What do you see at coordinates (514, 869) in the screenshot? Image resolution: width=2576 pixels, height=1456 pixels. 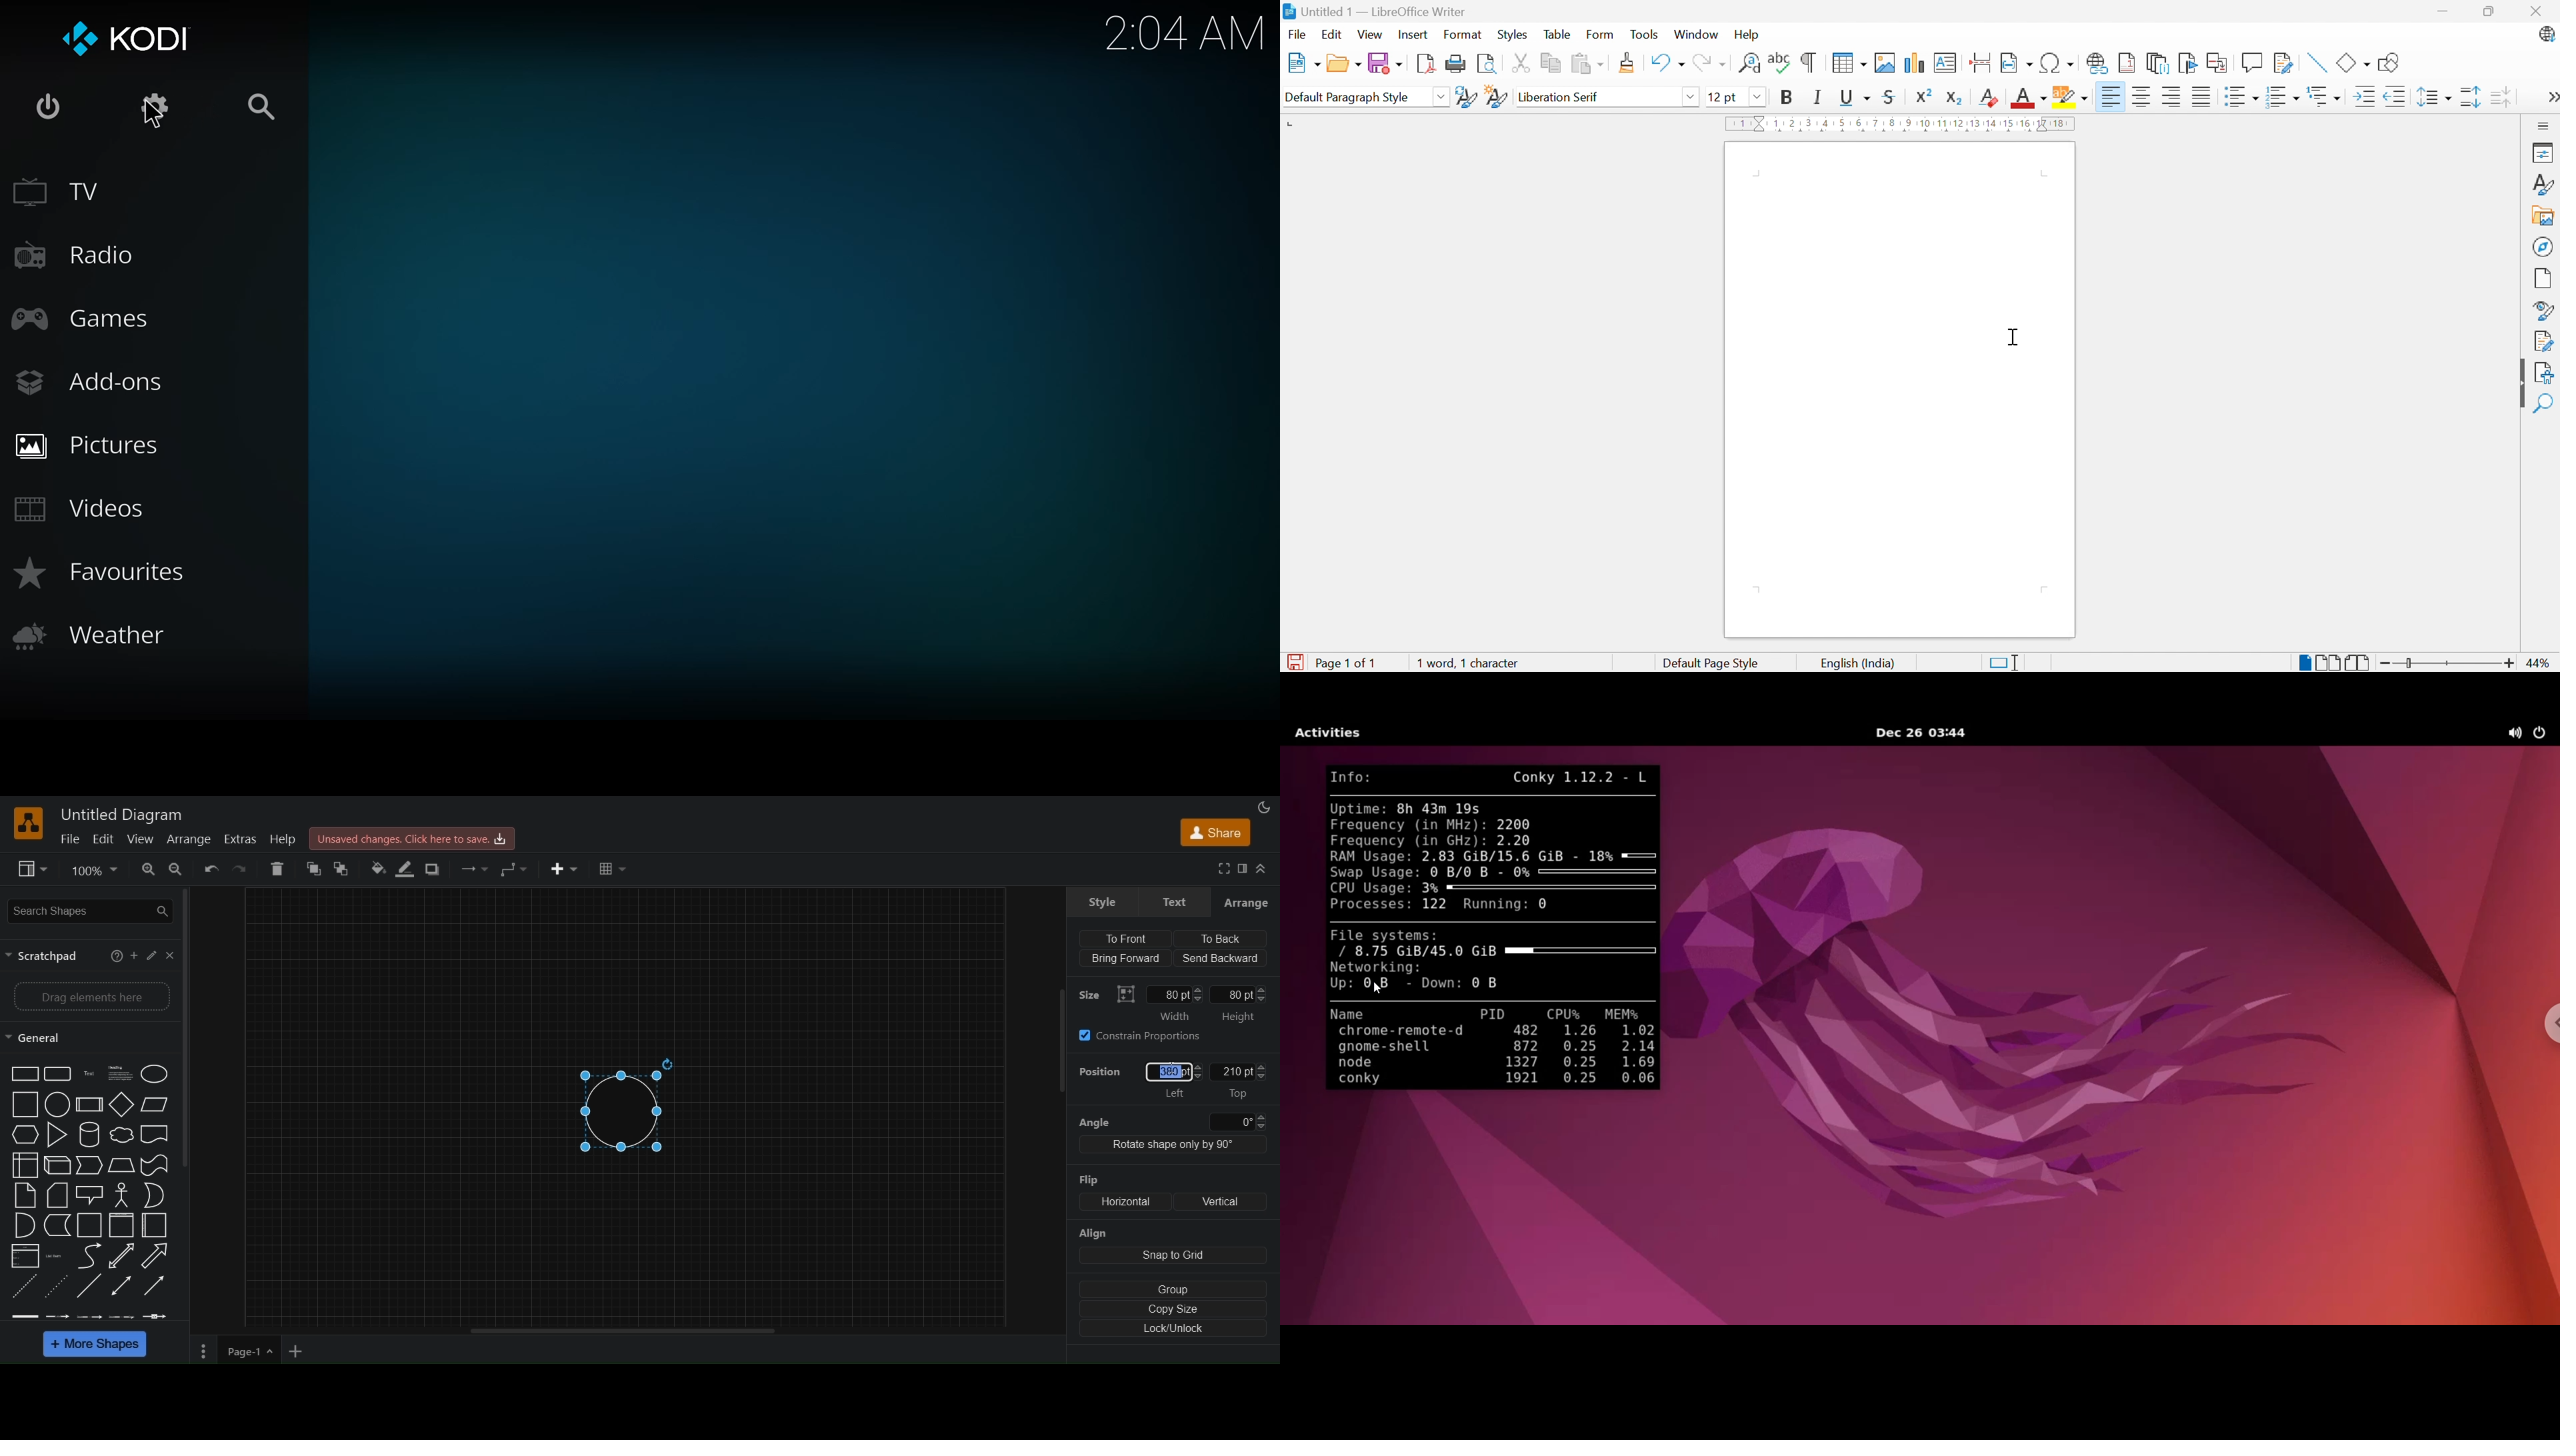 I see `waypoints` at bounding box center [514, 869].